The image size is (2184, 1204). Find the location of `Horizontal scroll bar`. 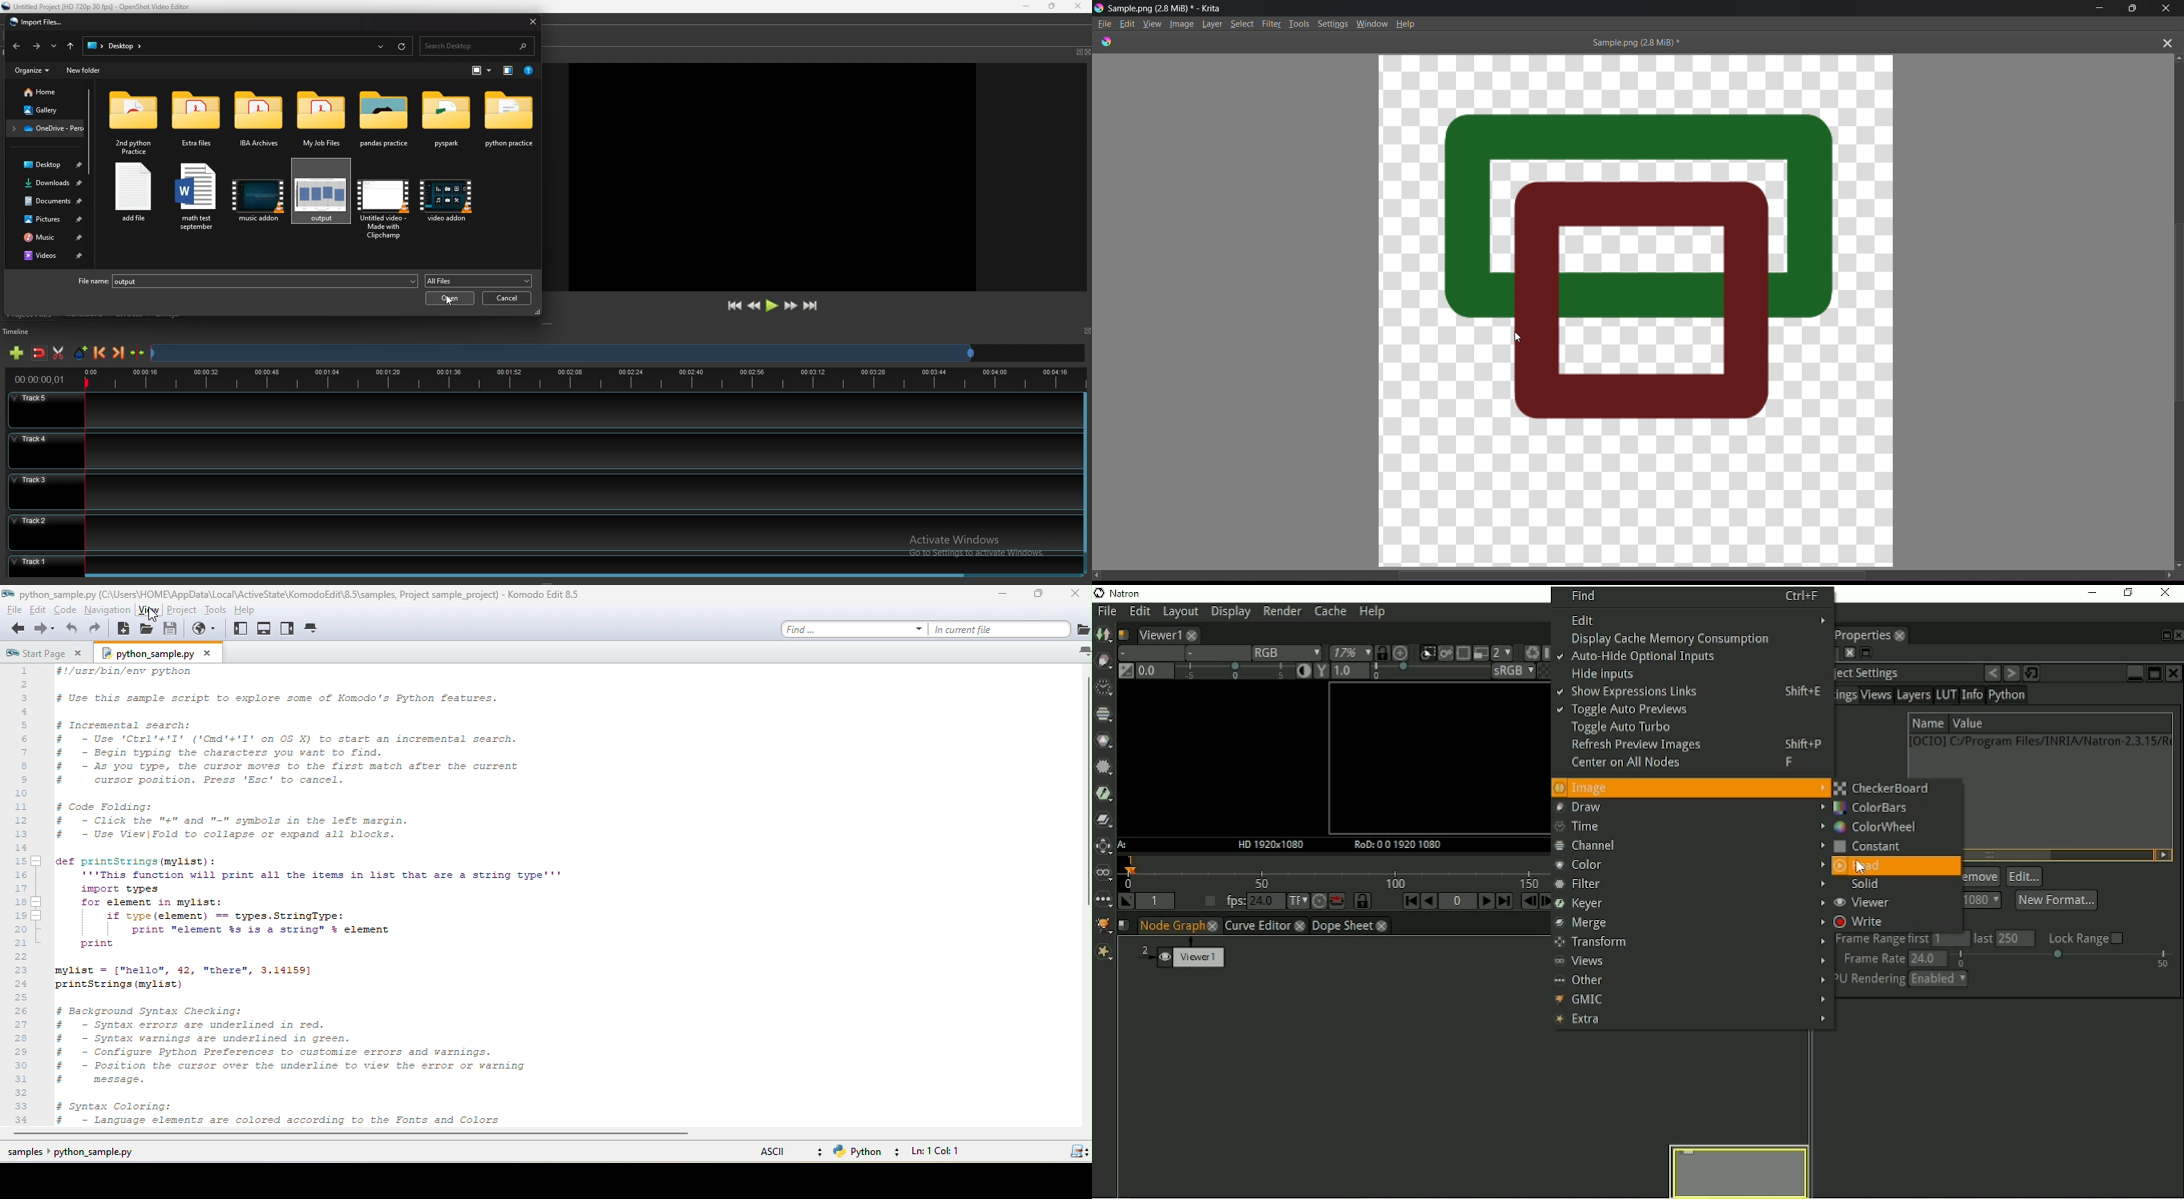

Horizontal scroll bar is located at coordinates (1642, 572).